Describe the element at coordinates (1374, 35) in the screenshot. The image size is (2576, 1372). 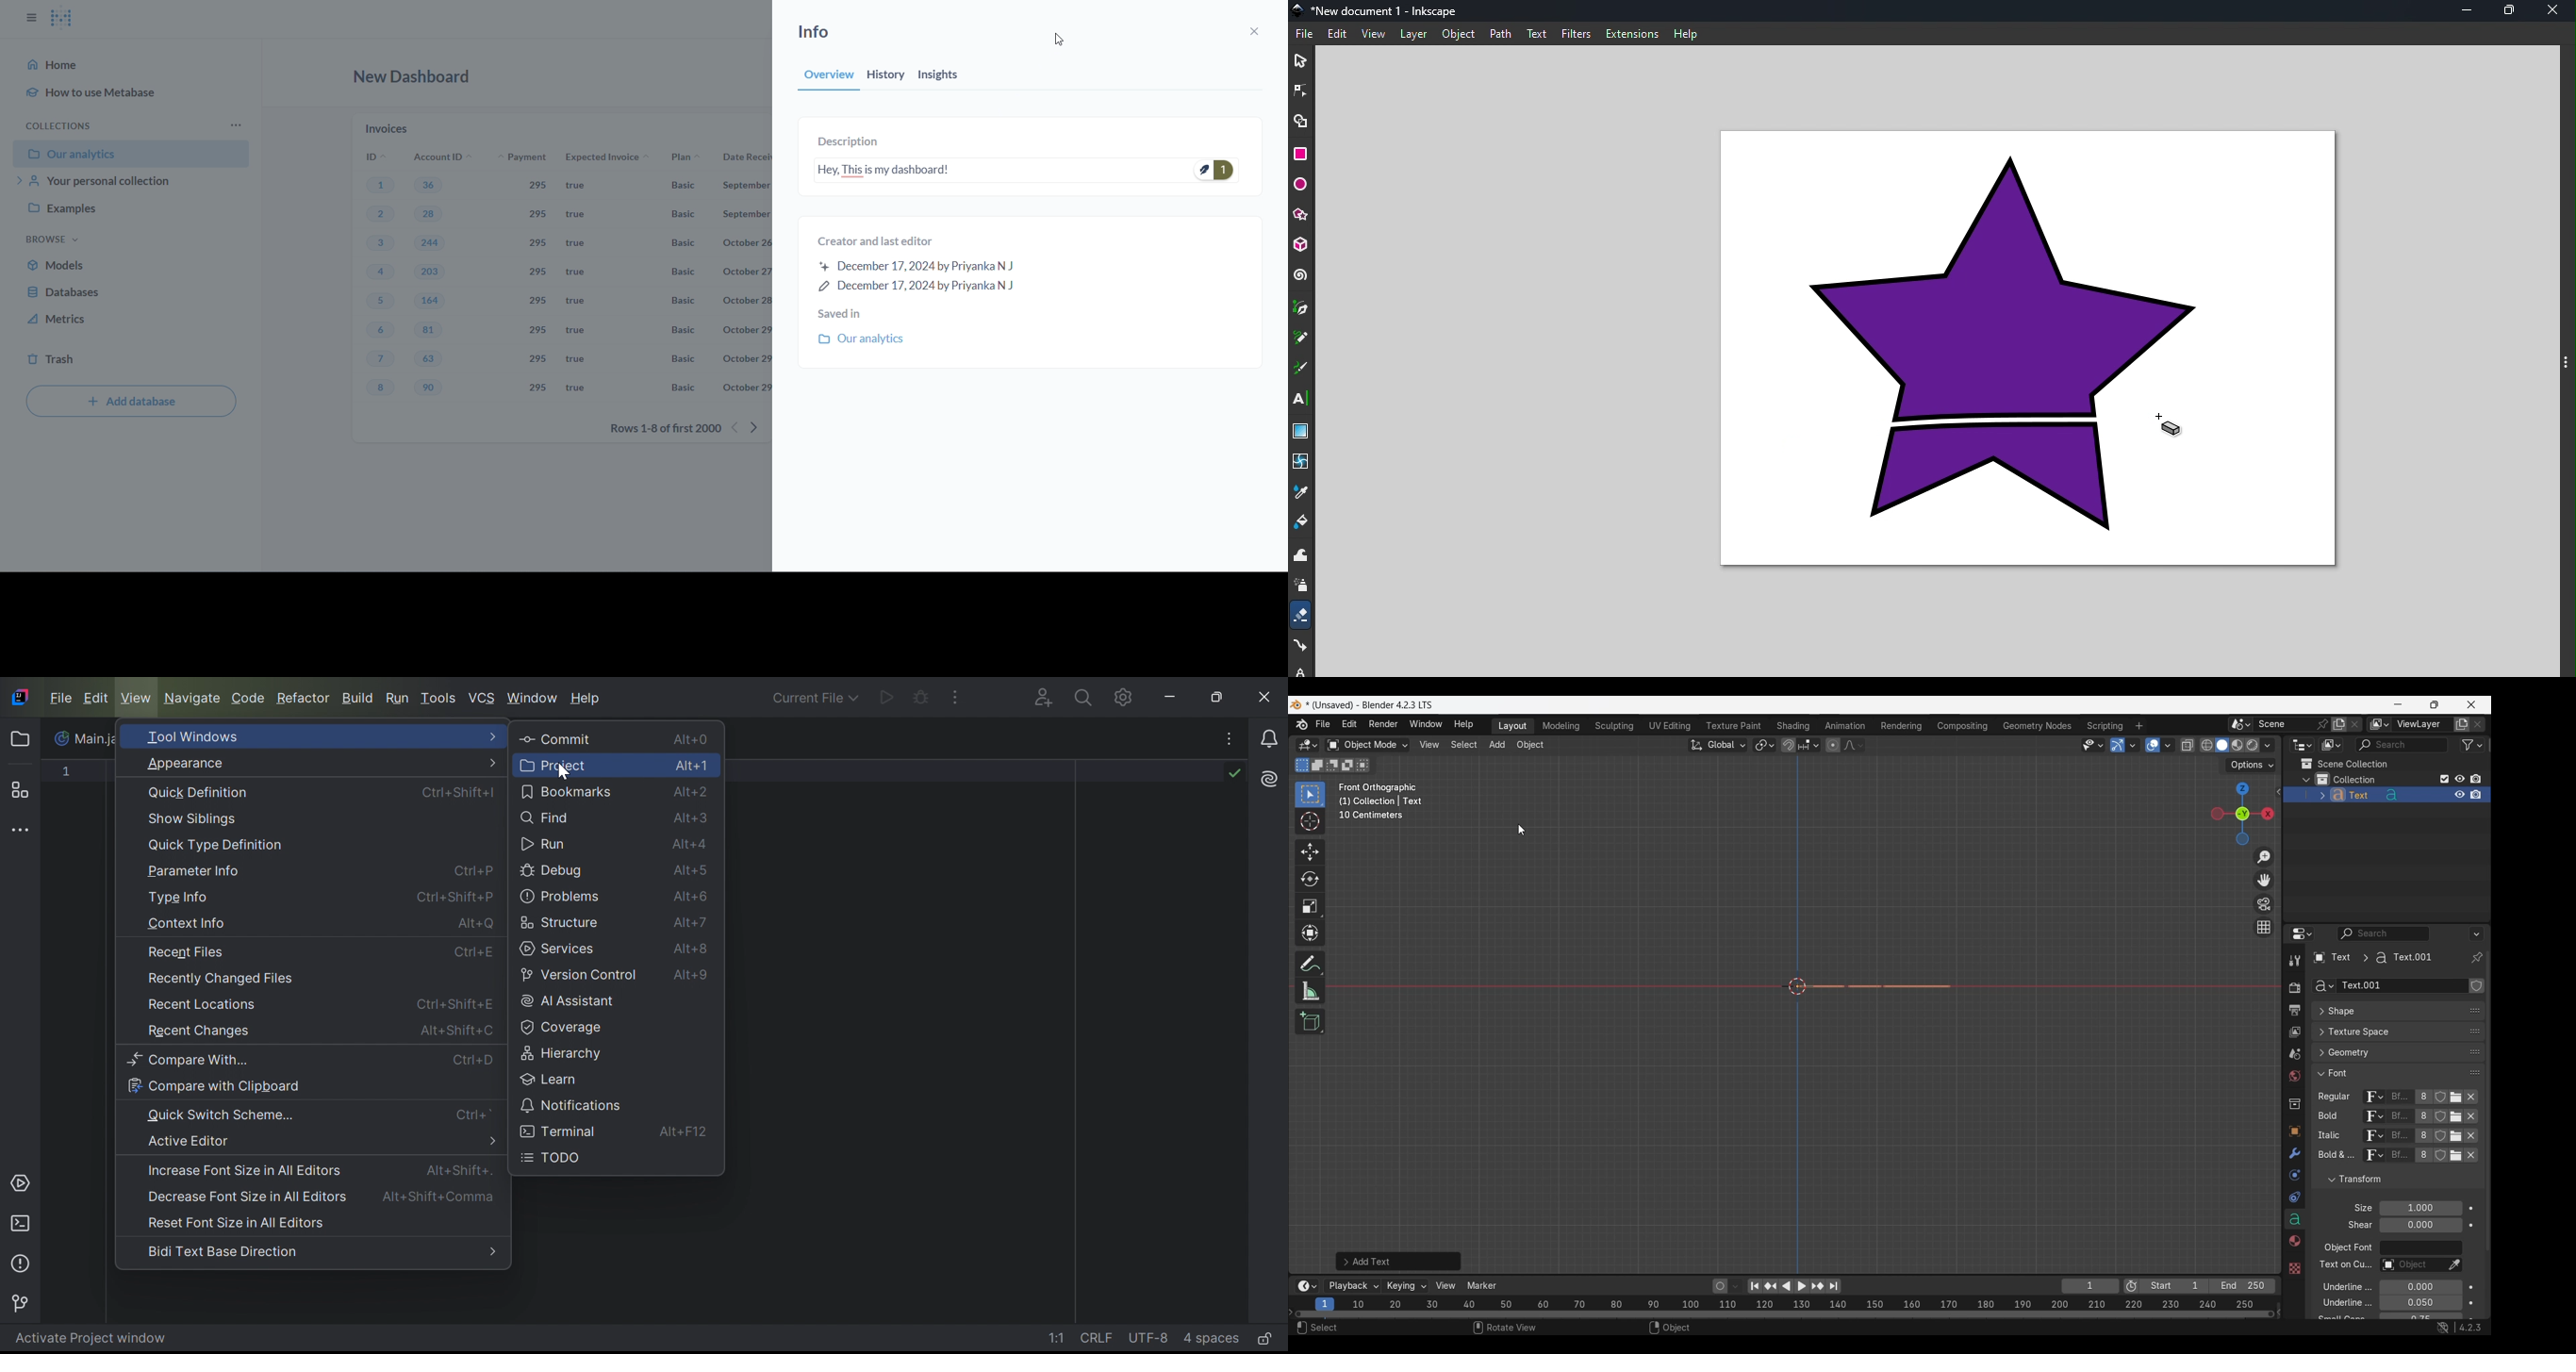
I see `view` at that location.